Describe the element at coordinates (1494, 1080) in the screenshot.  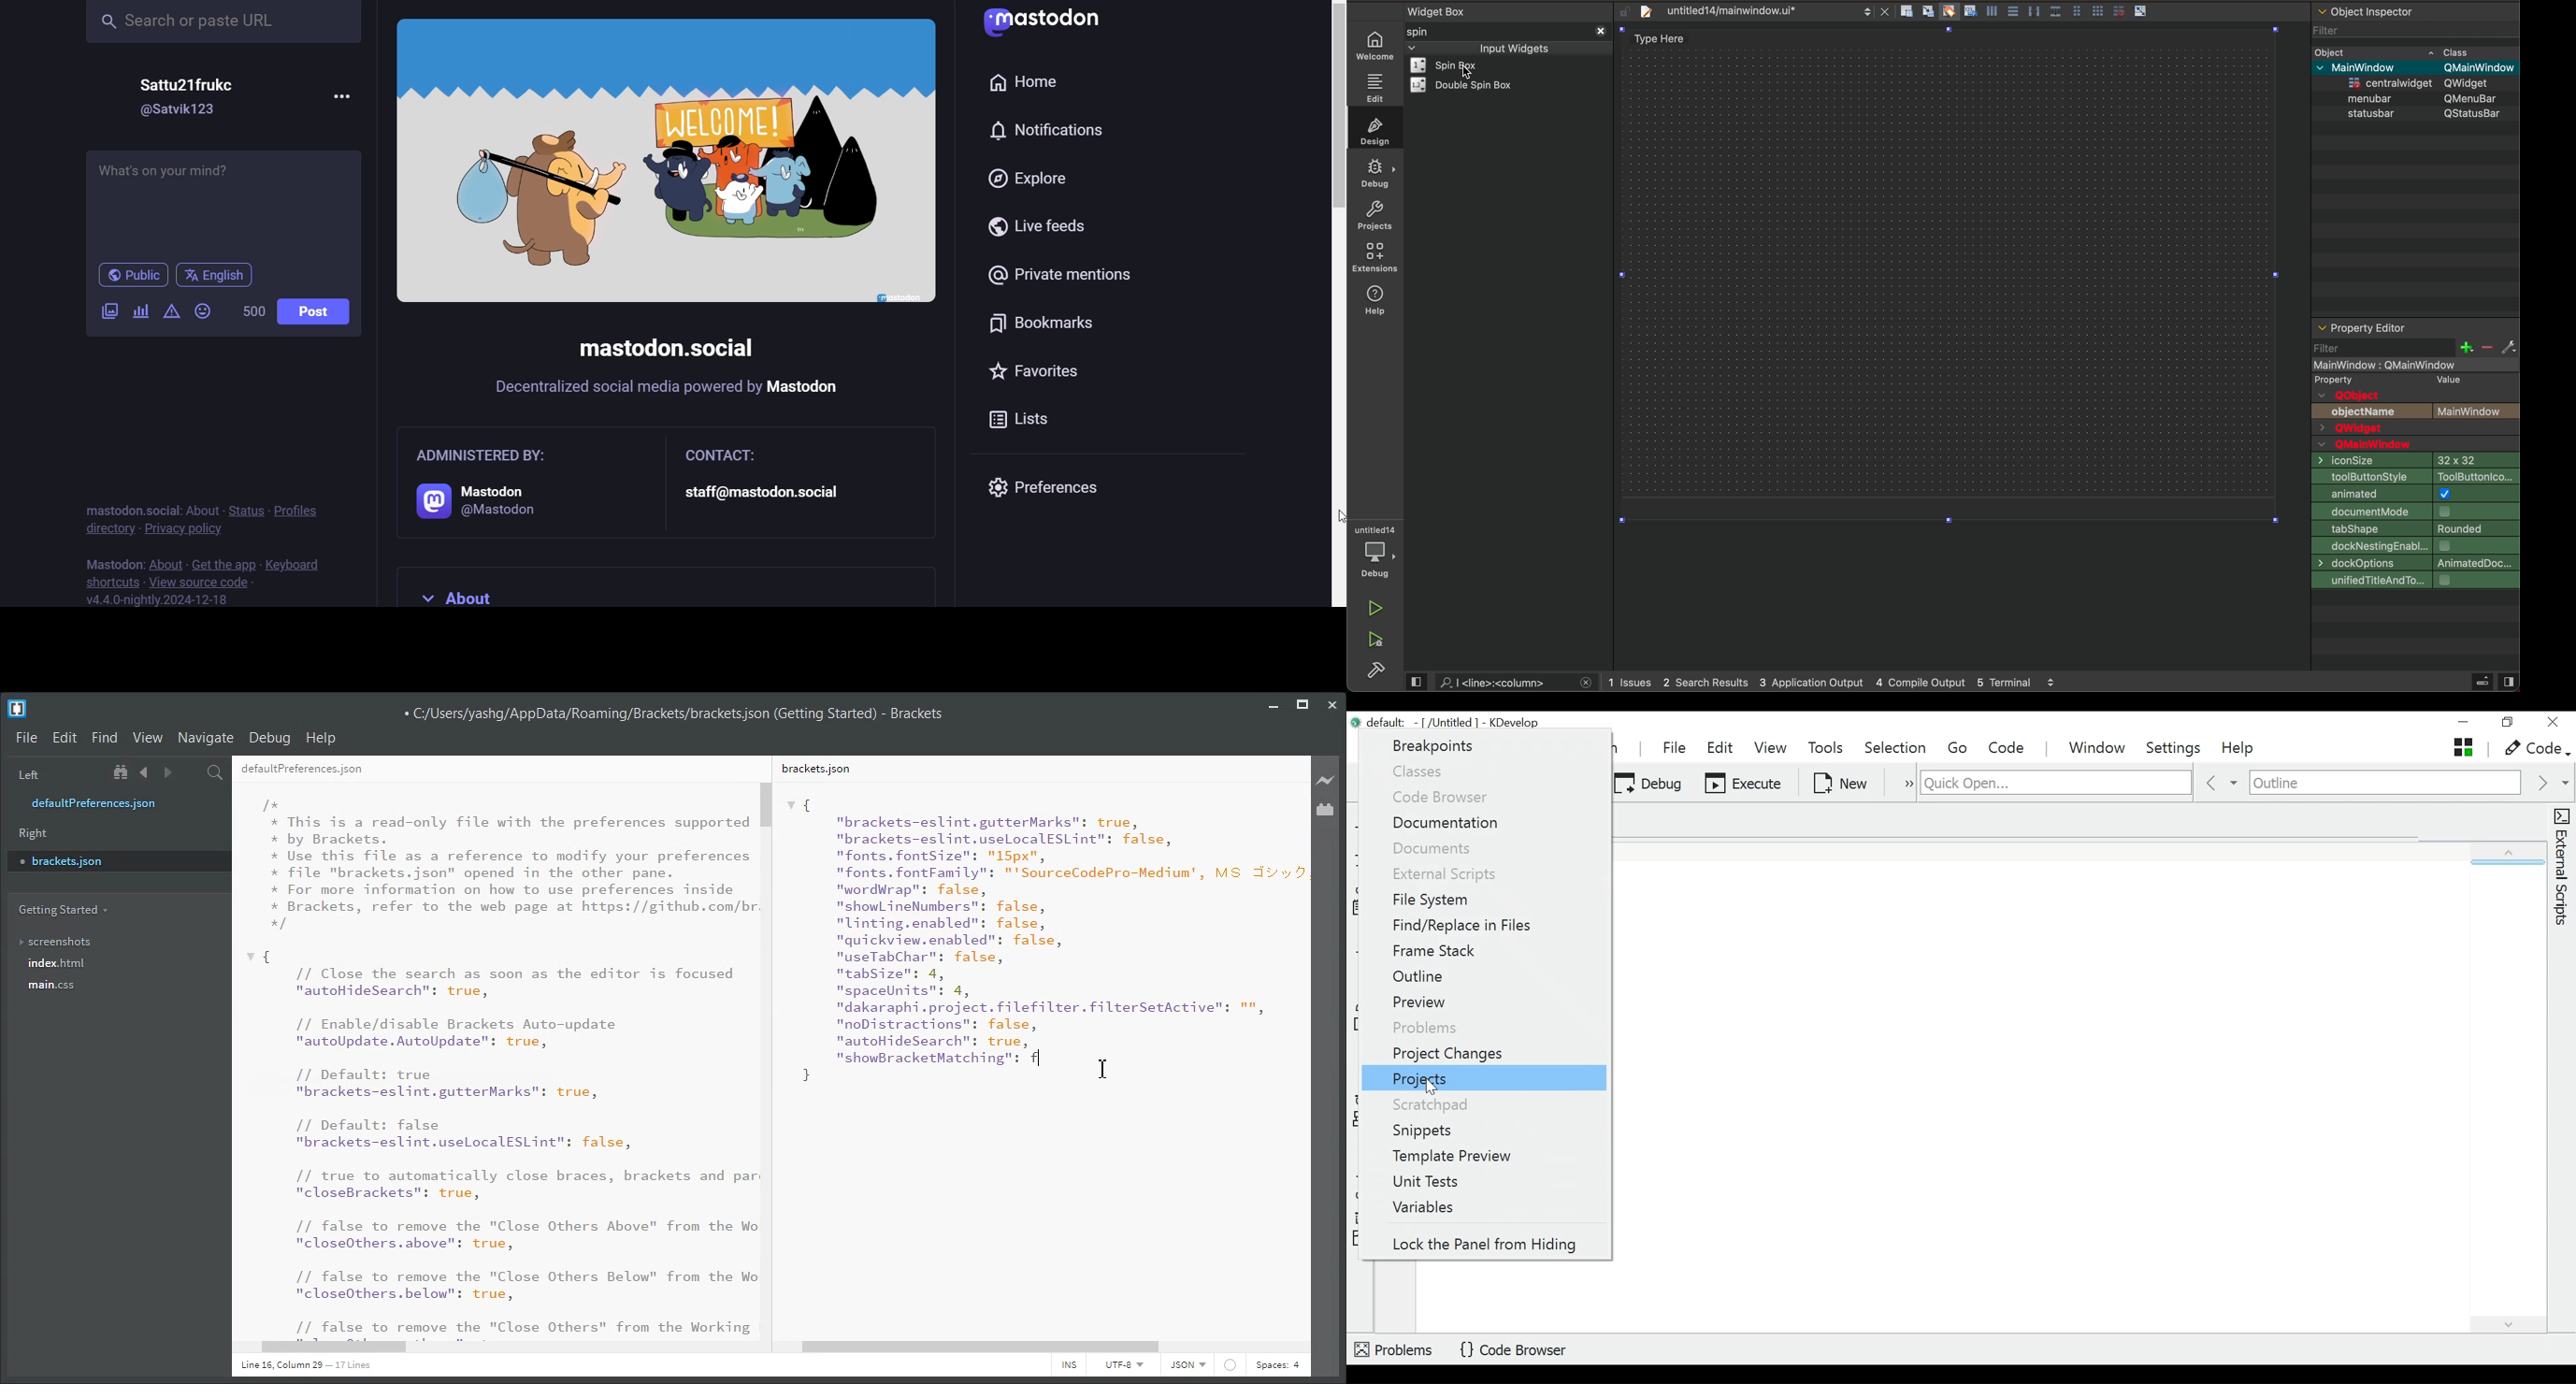
I see `Projects` at that location.